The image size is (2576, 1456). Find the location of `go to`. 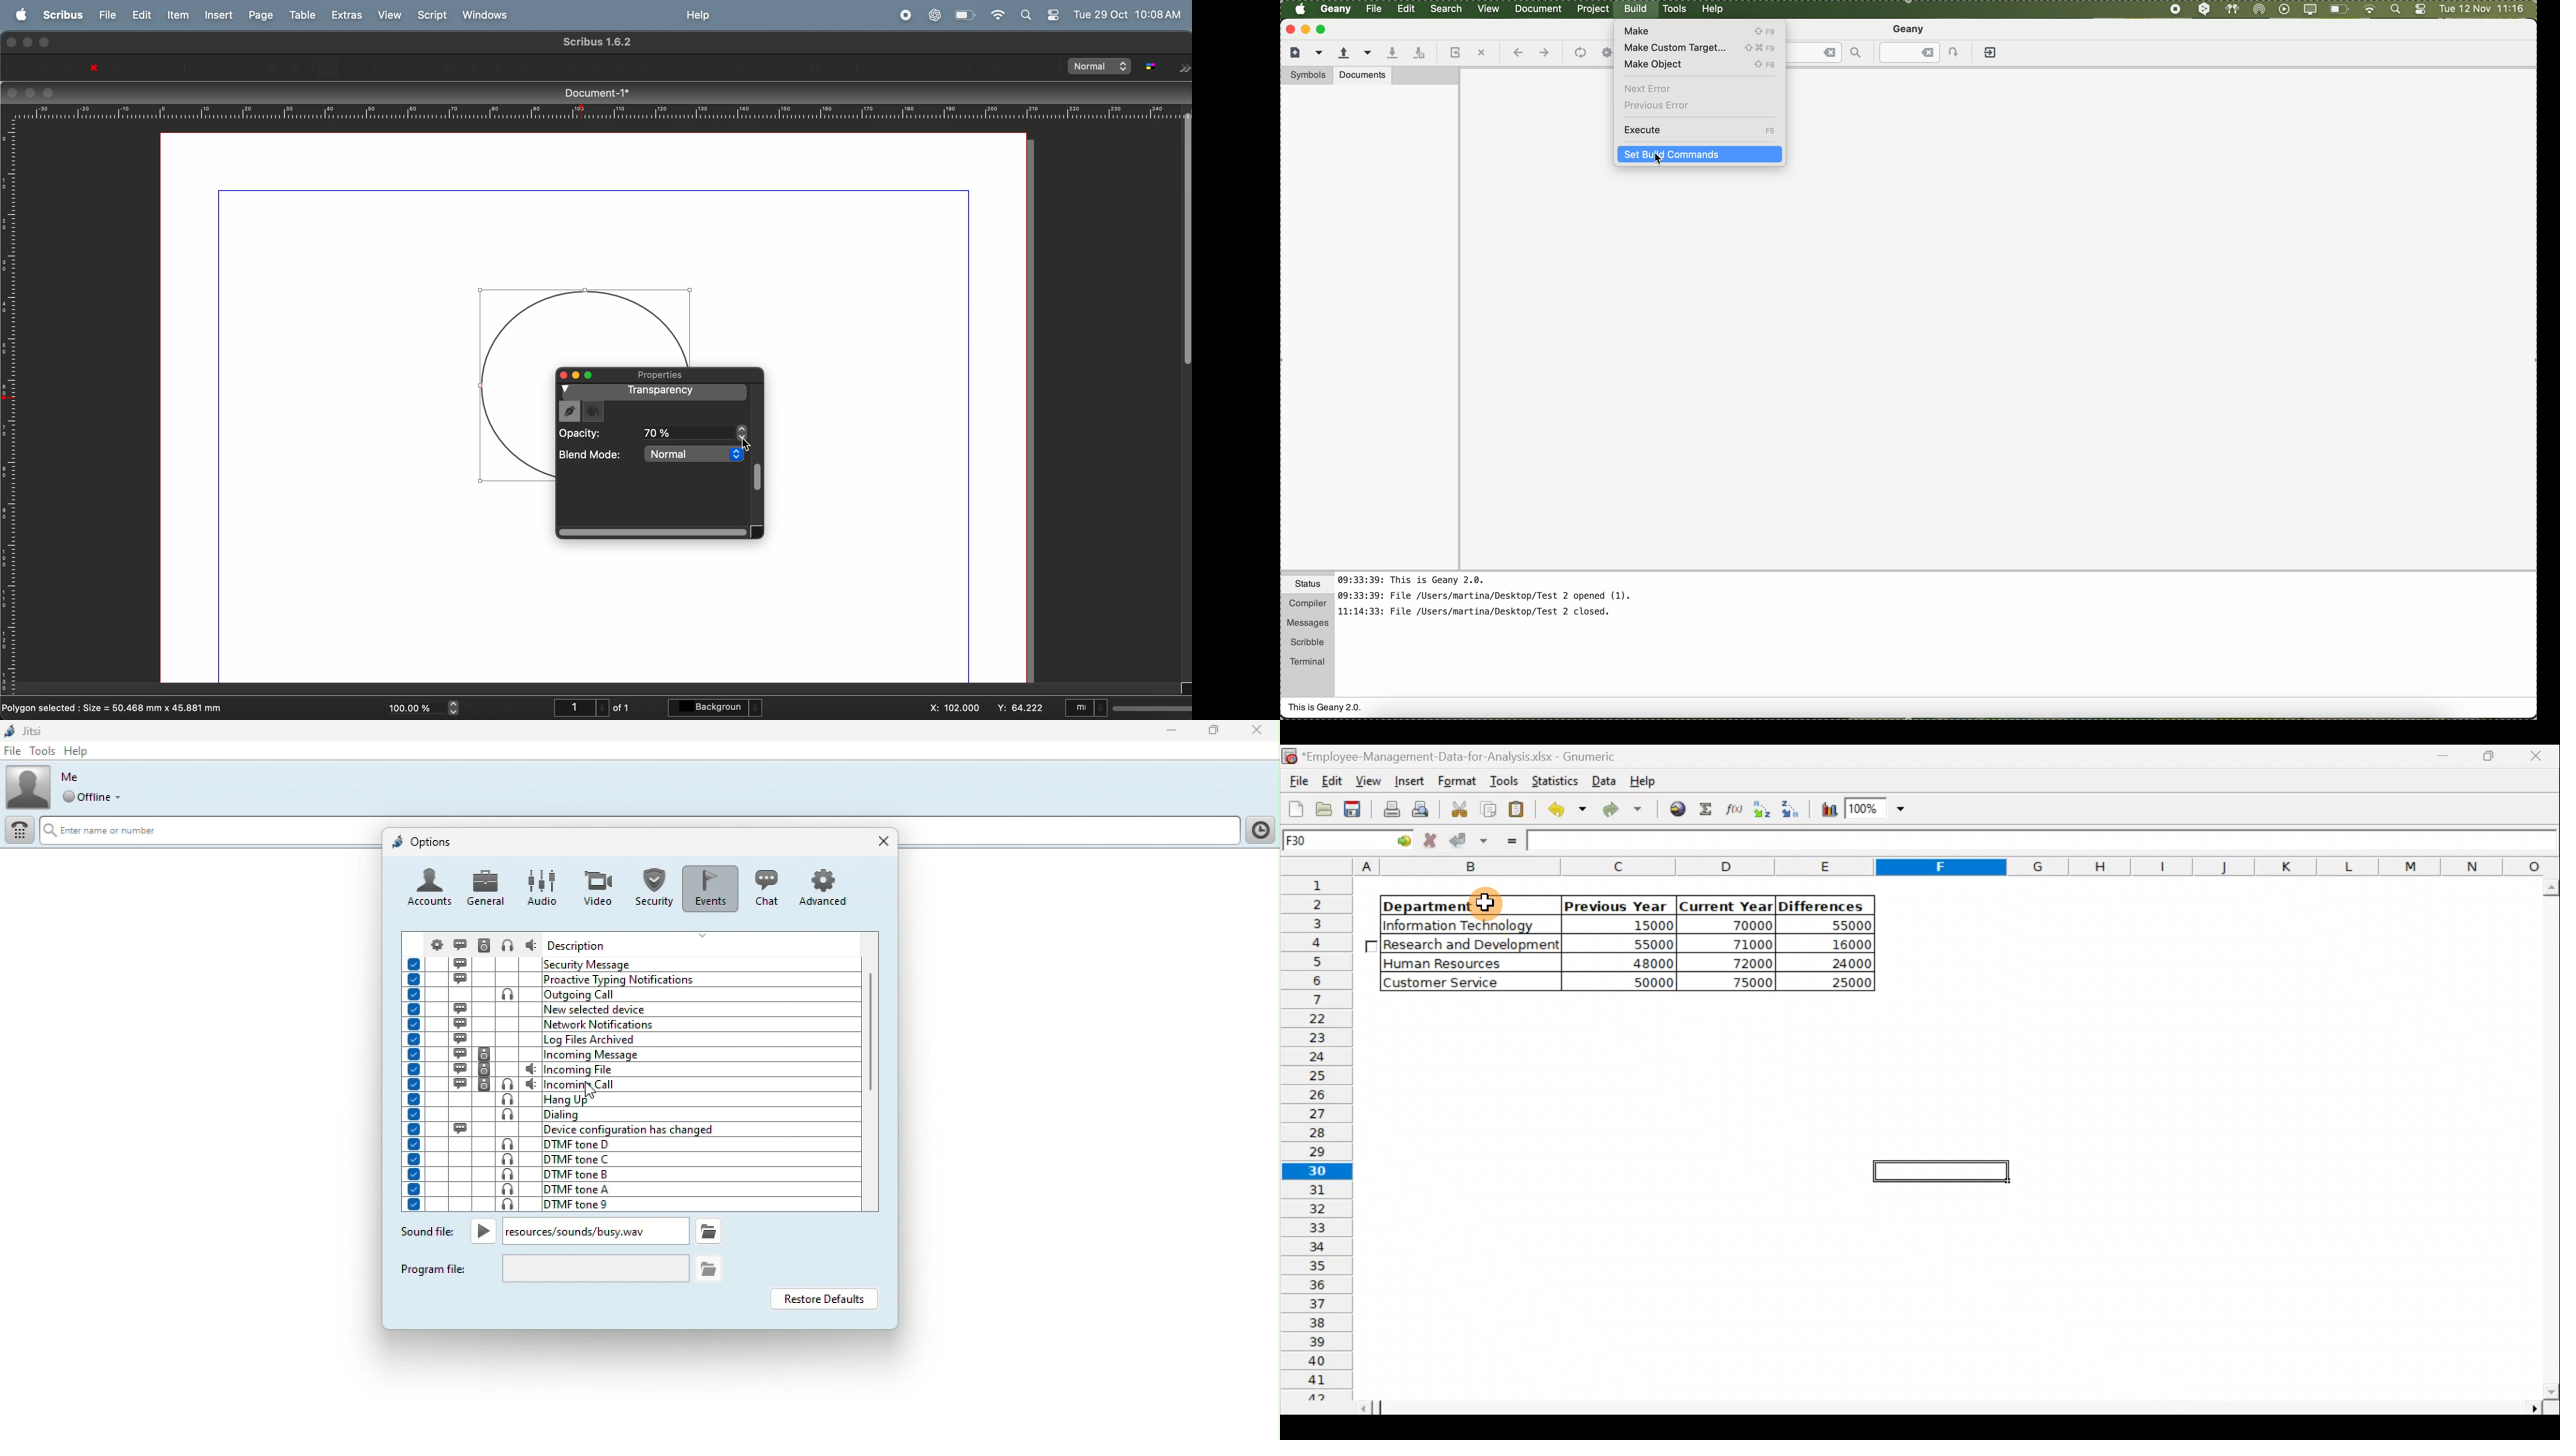

go to is located at coordinates (1396, 842).